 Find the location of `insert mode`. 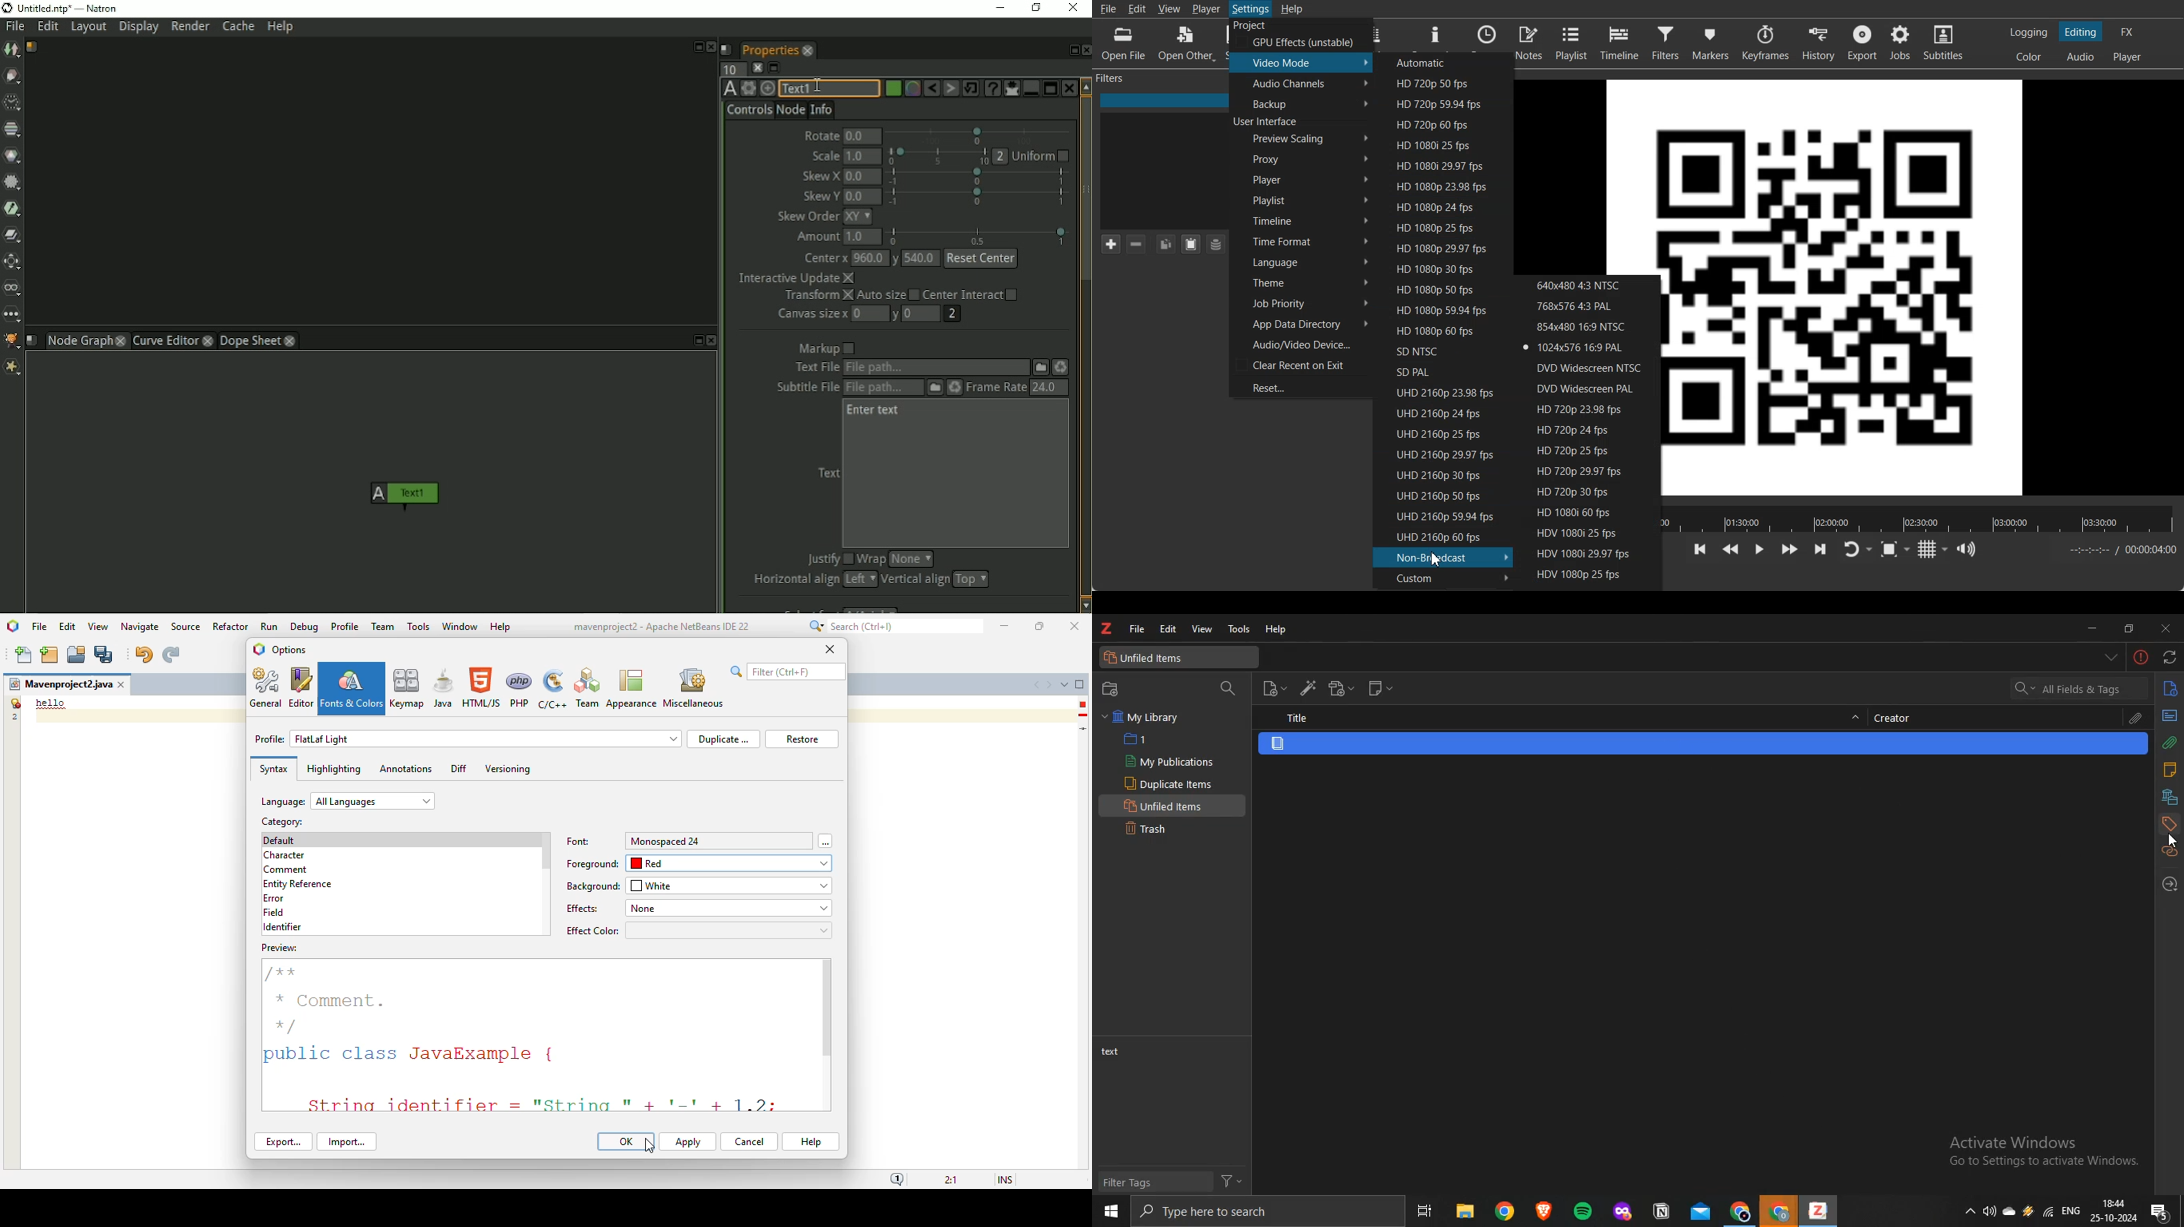

insert mode is located at coordinates (1005, 1179).